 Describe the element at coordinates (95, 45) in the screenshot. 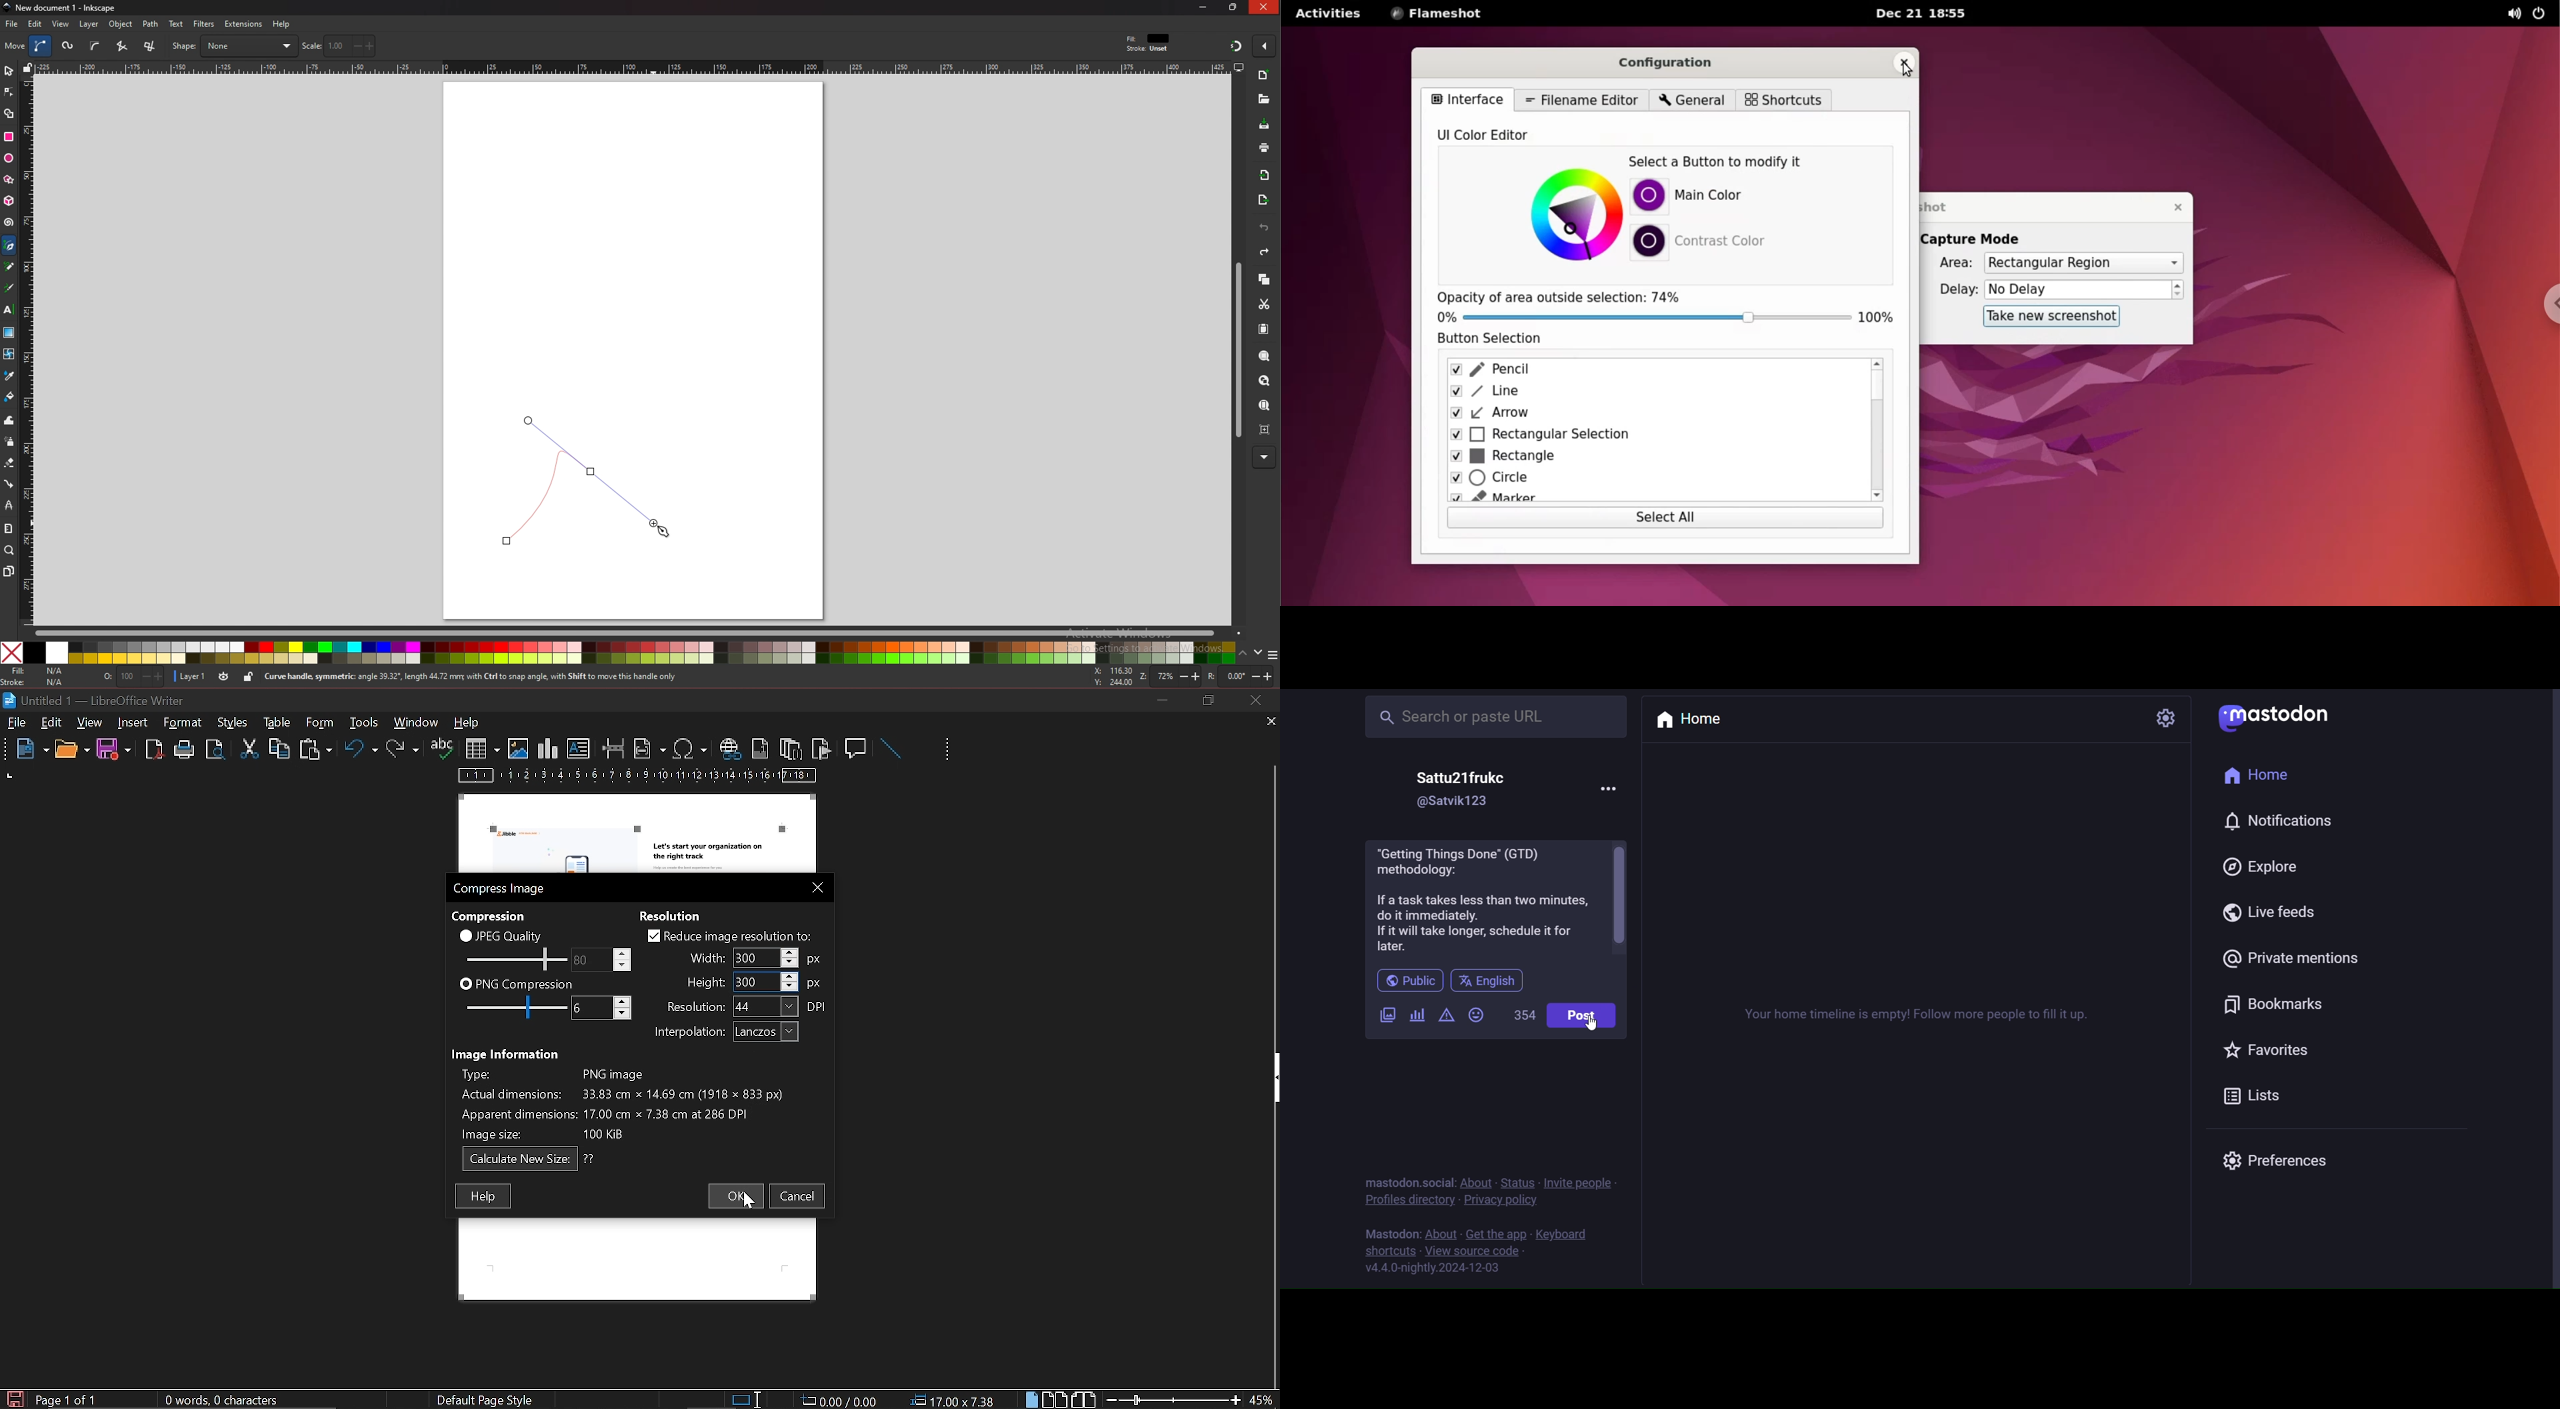

I see `b spline path` at that location.